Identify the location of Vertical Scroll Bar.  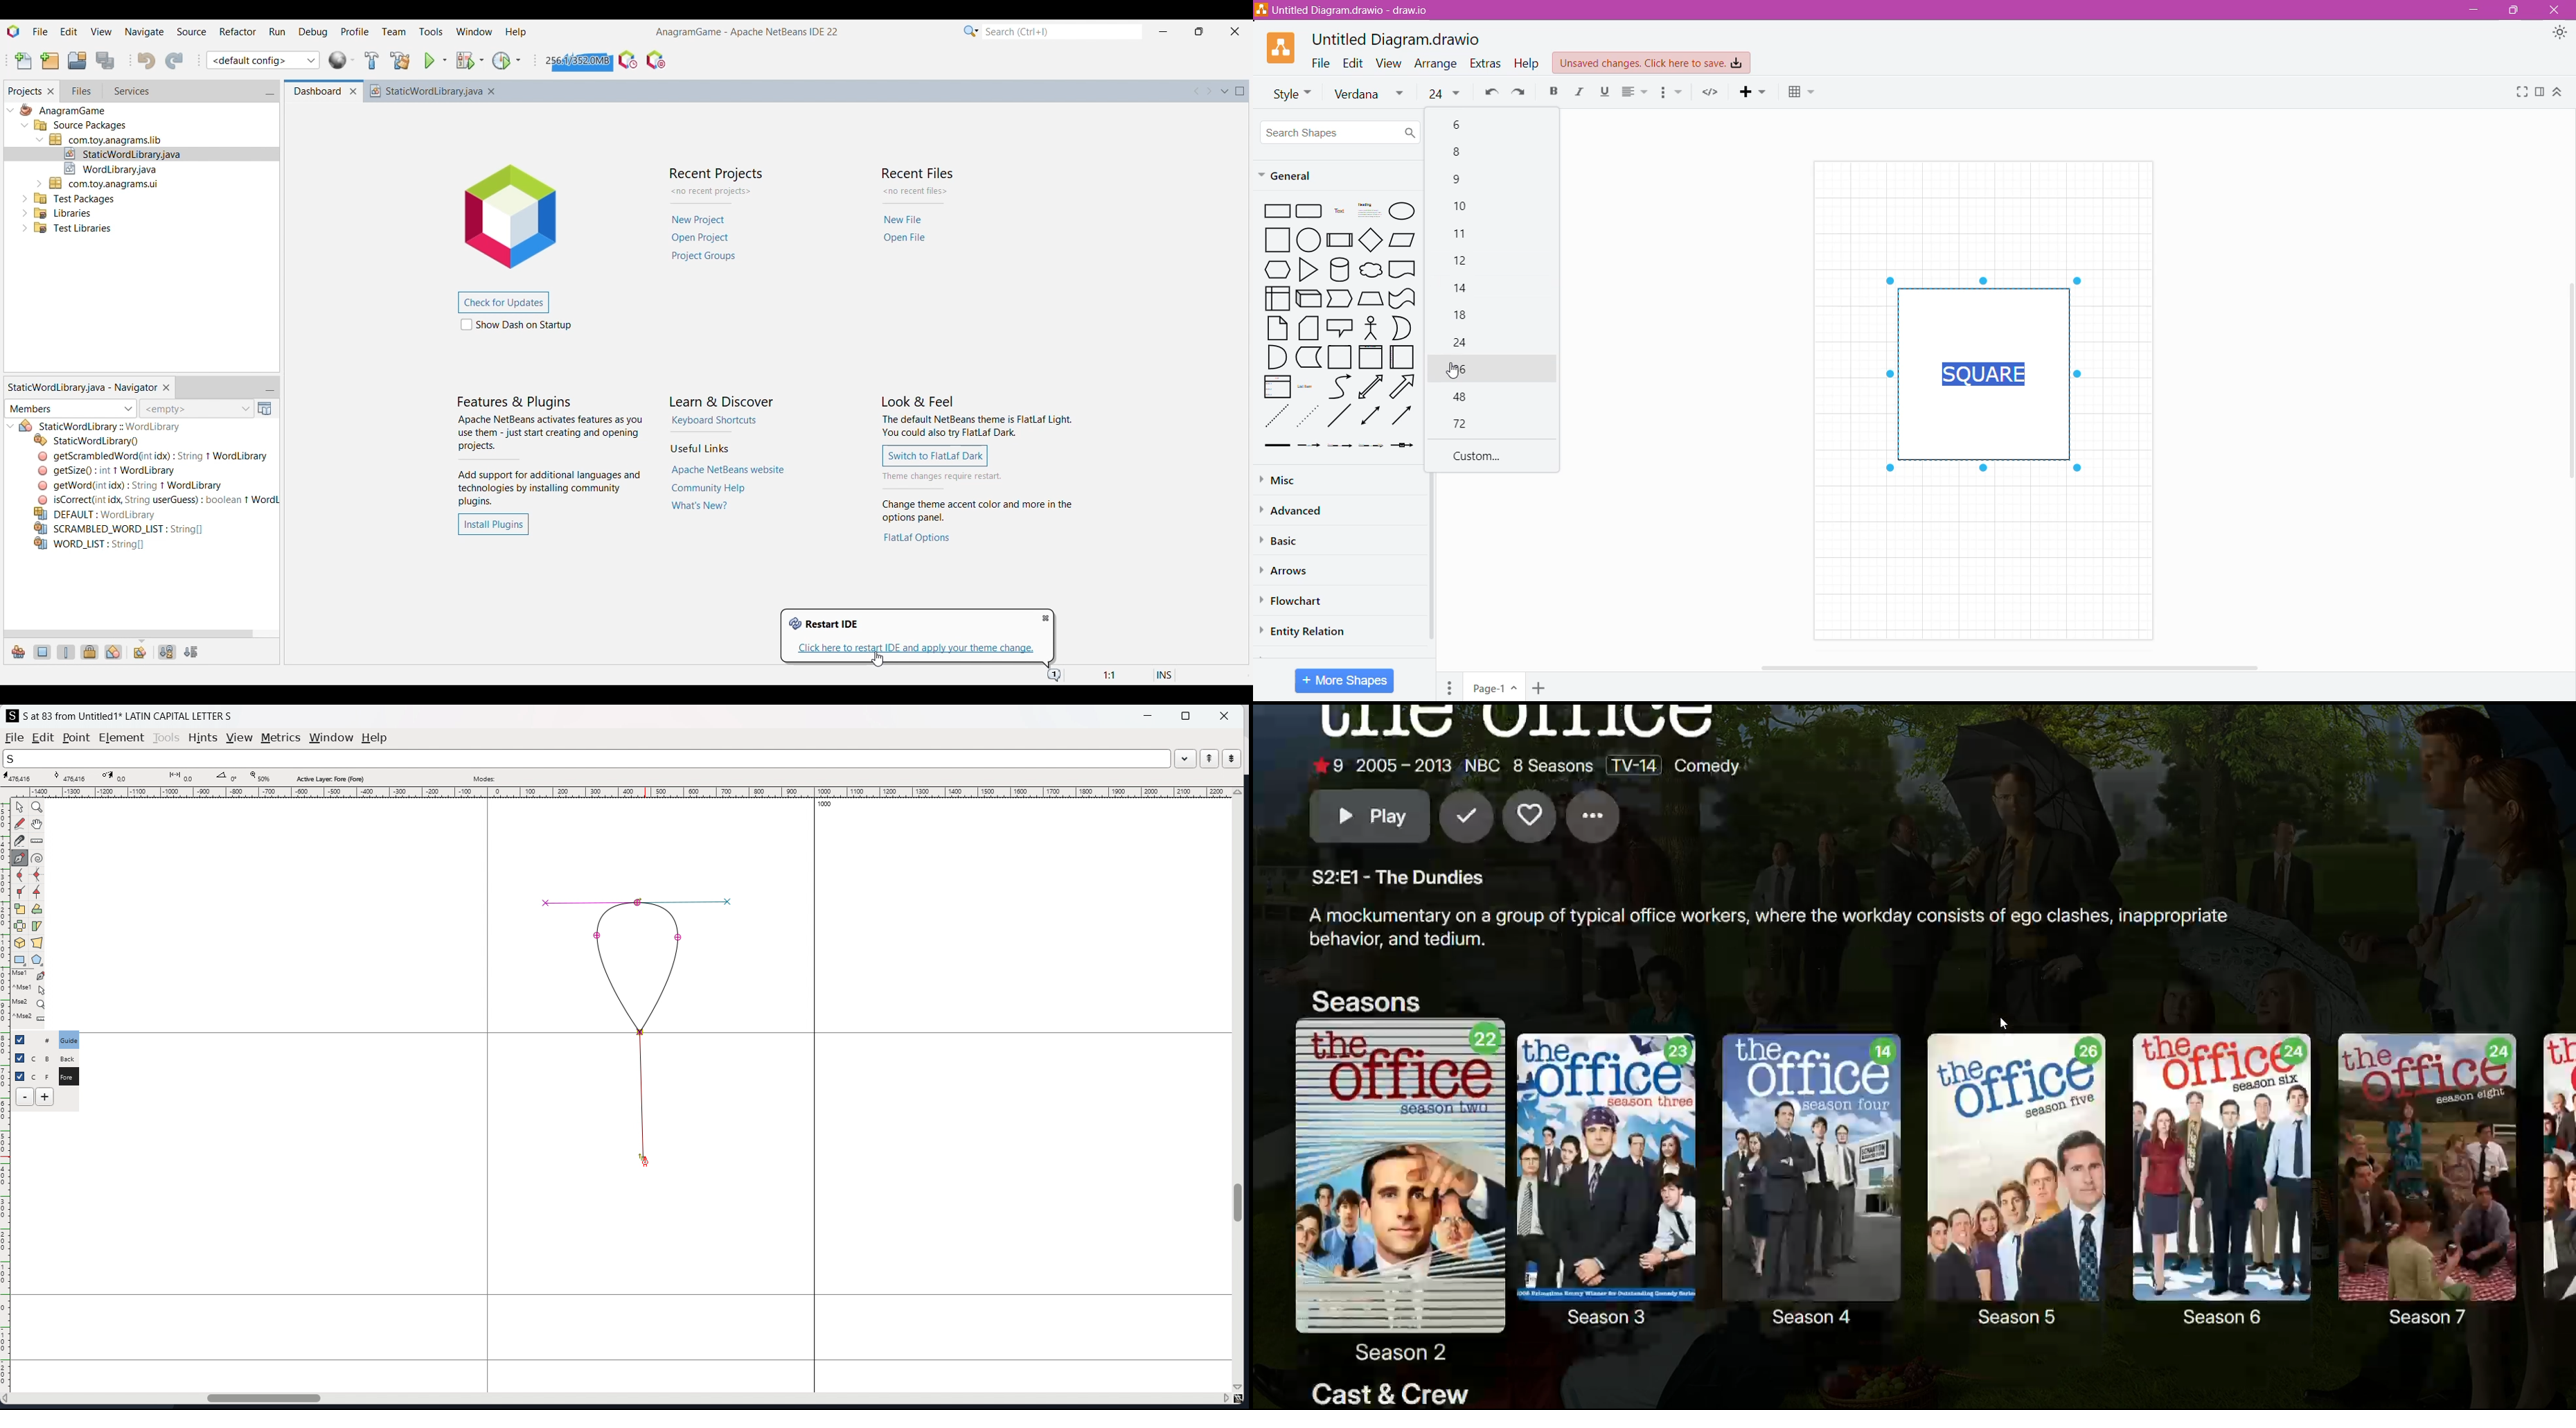
(2568, 381).